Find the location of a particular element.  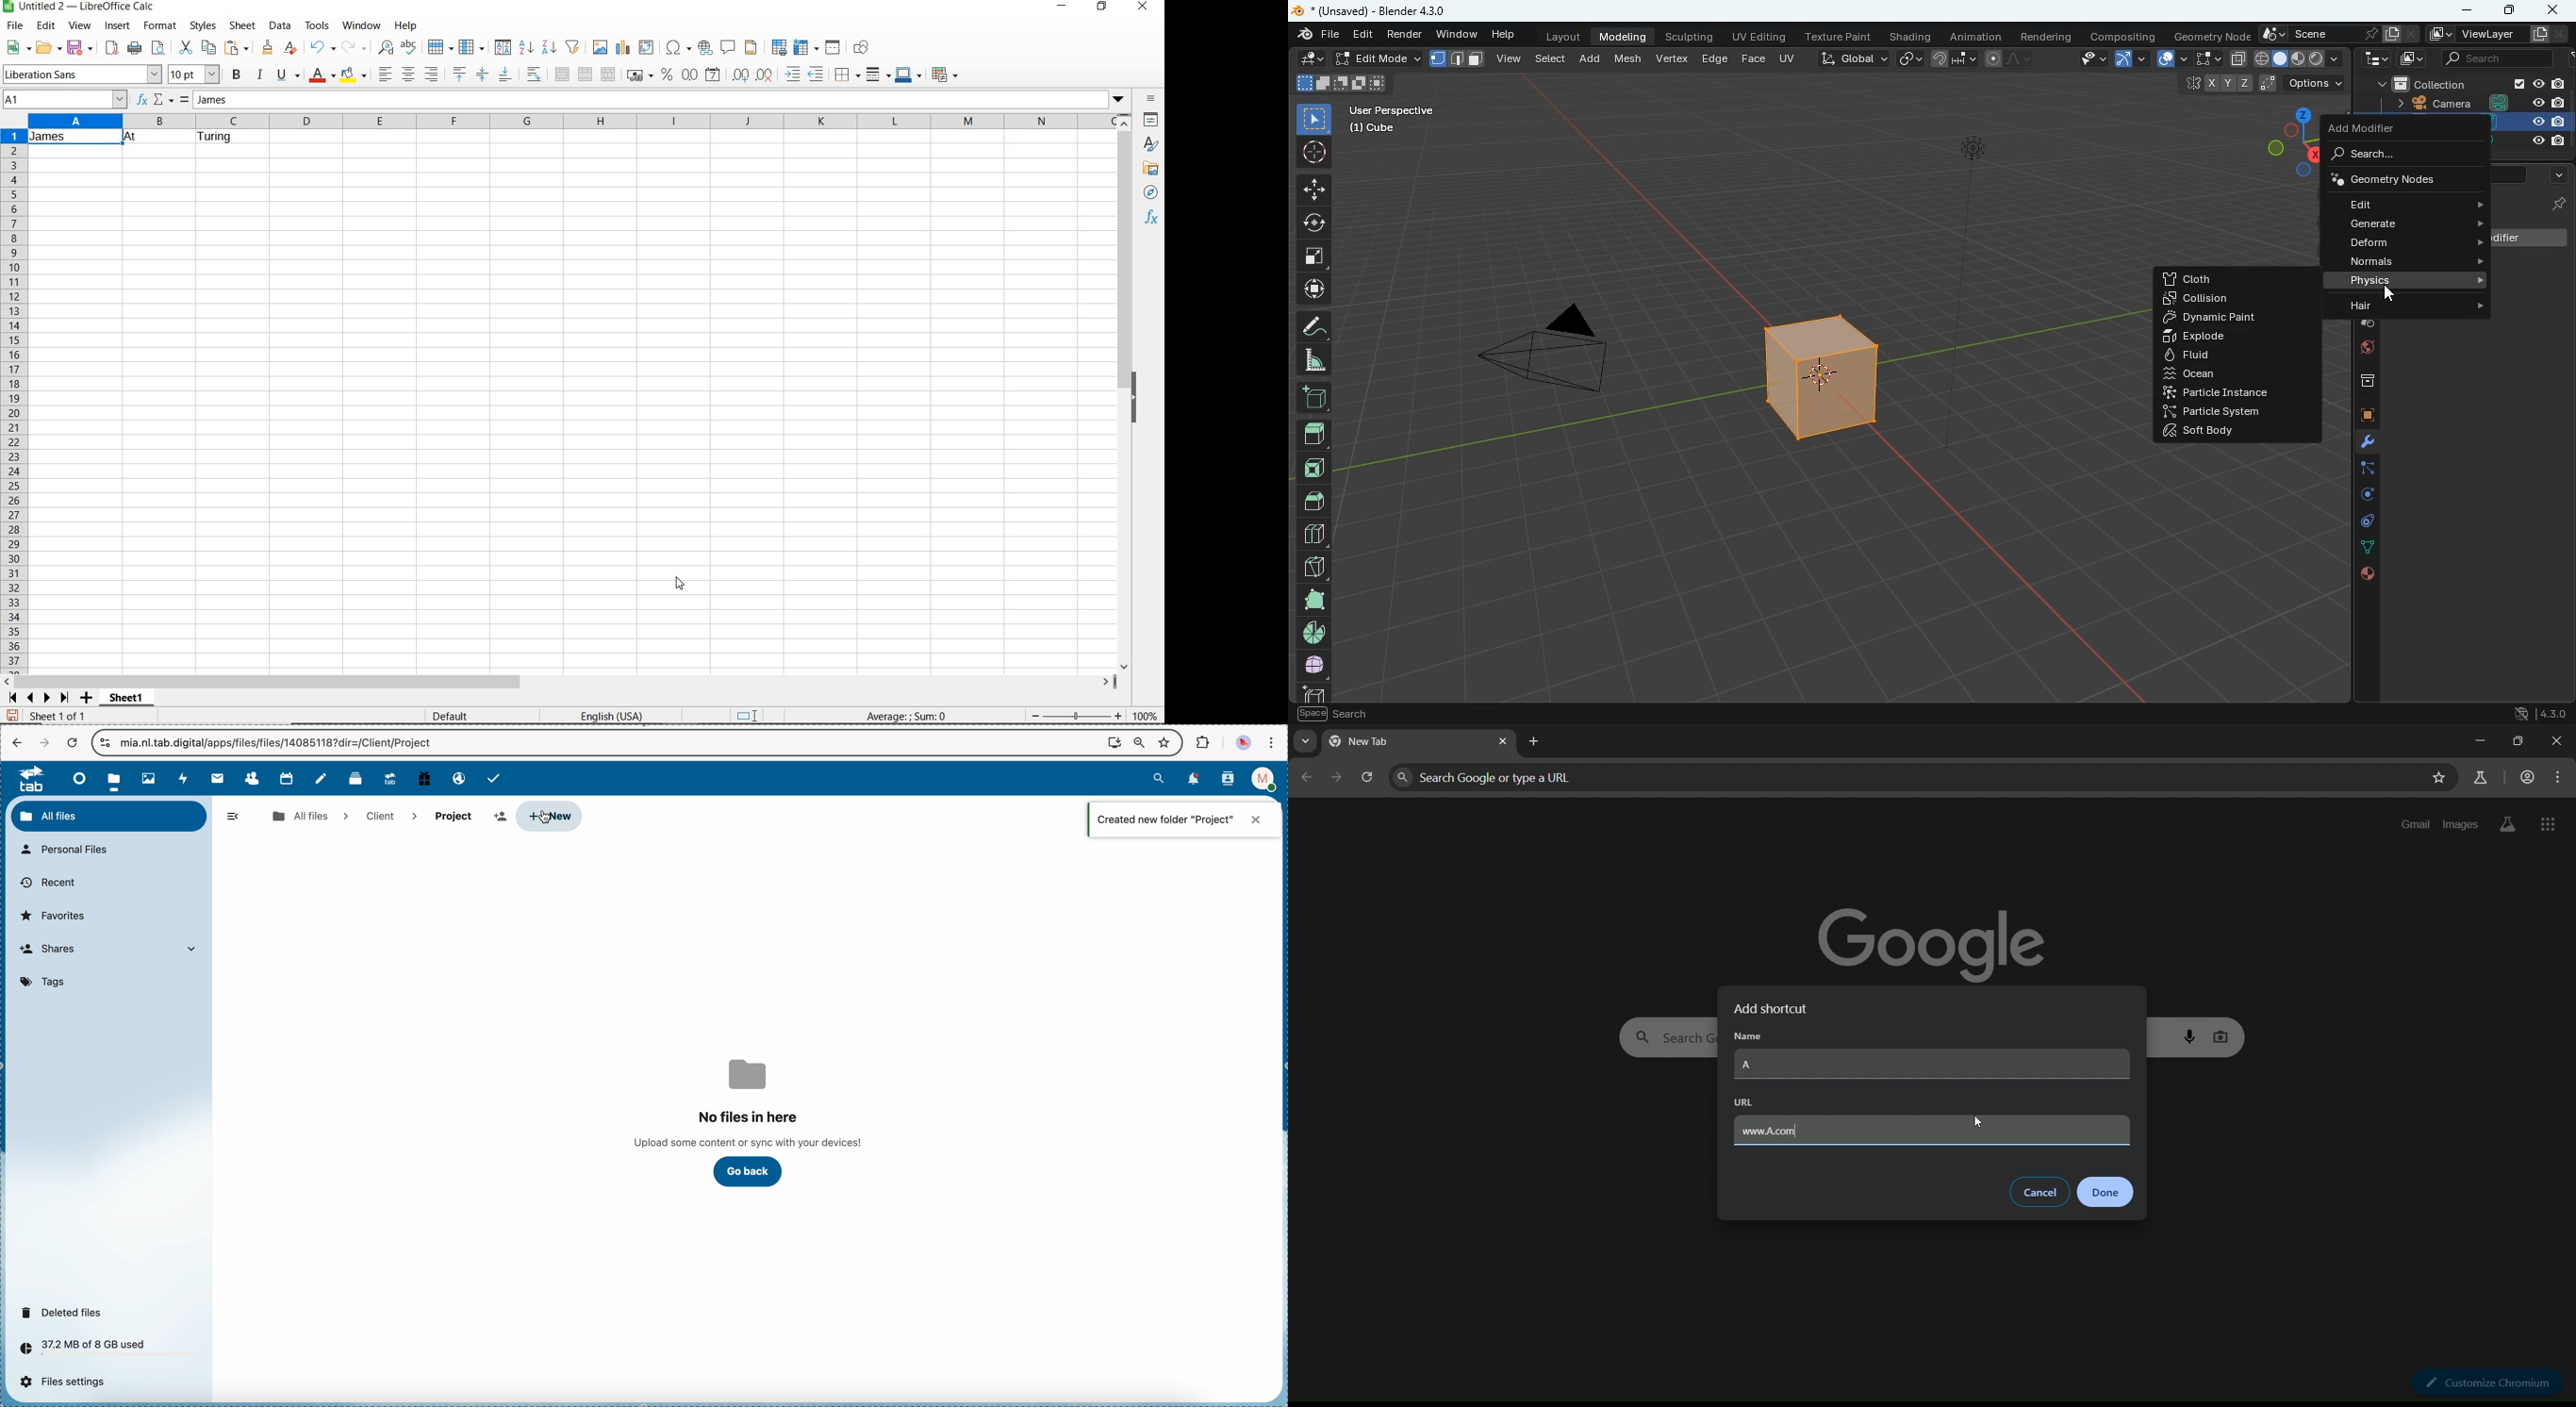

shares is located at coordinates (113, 950).